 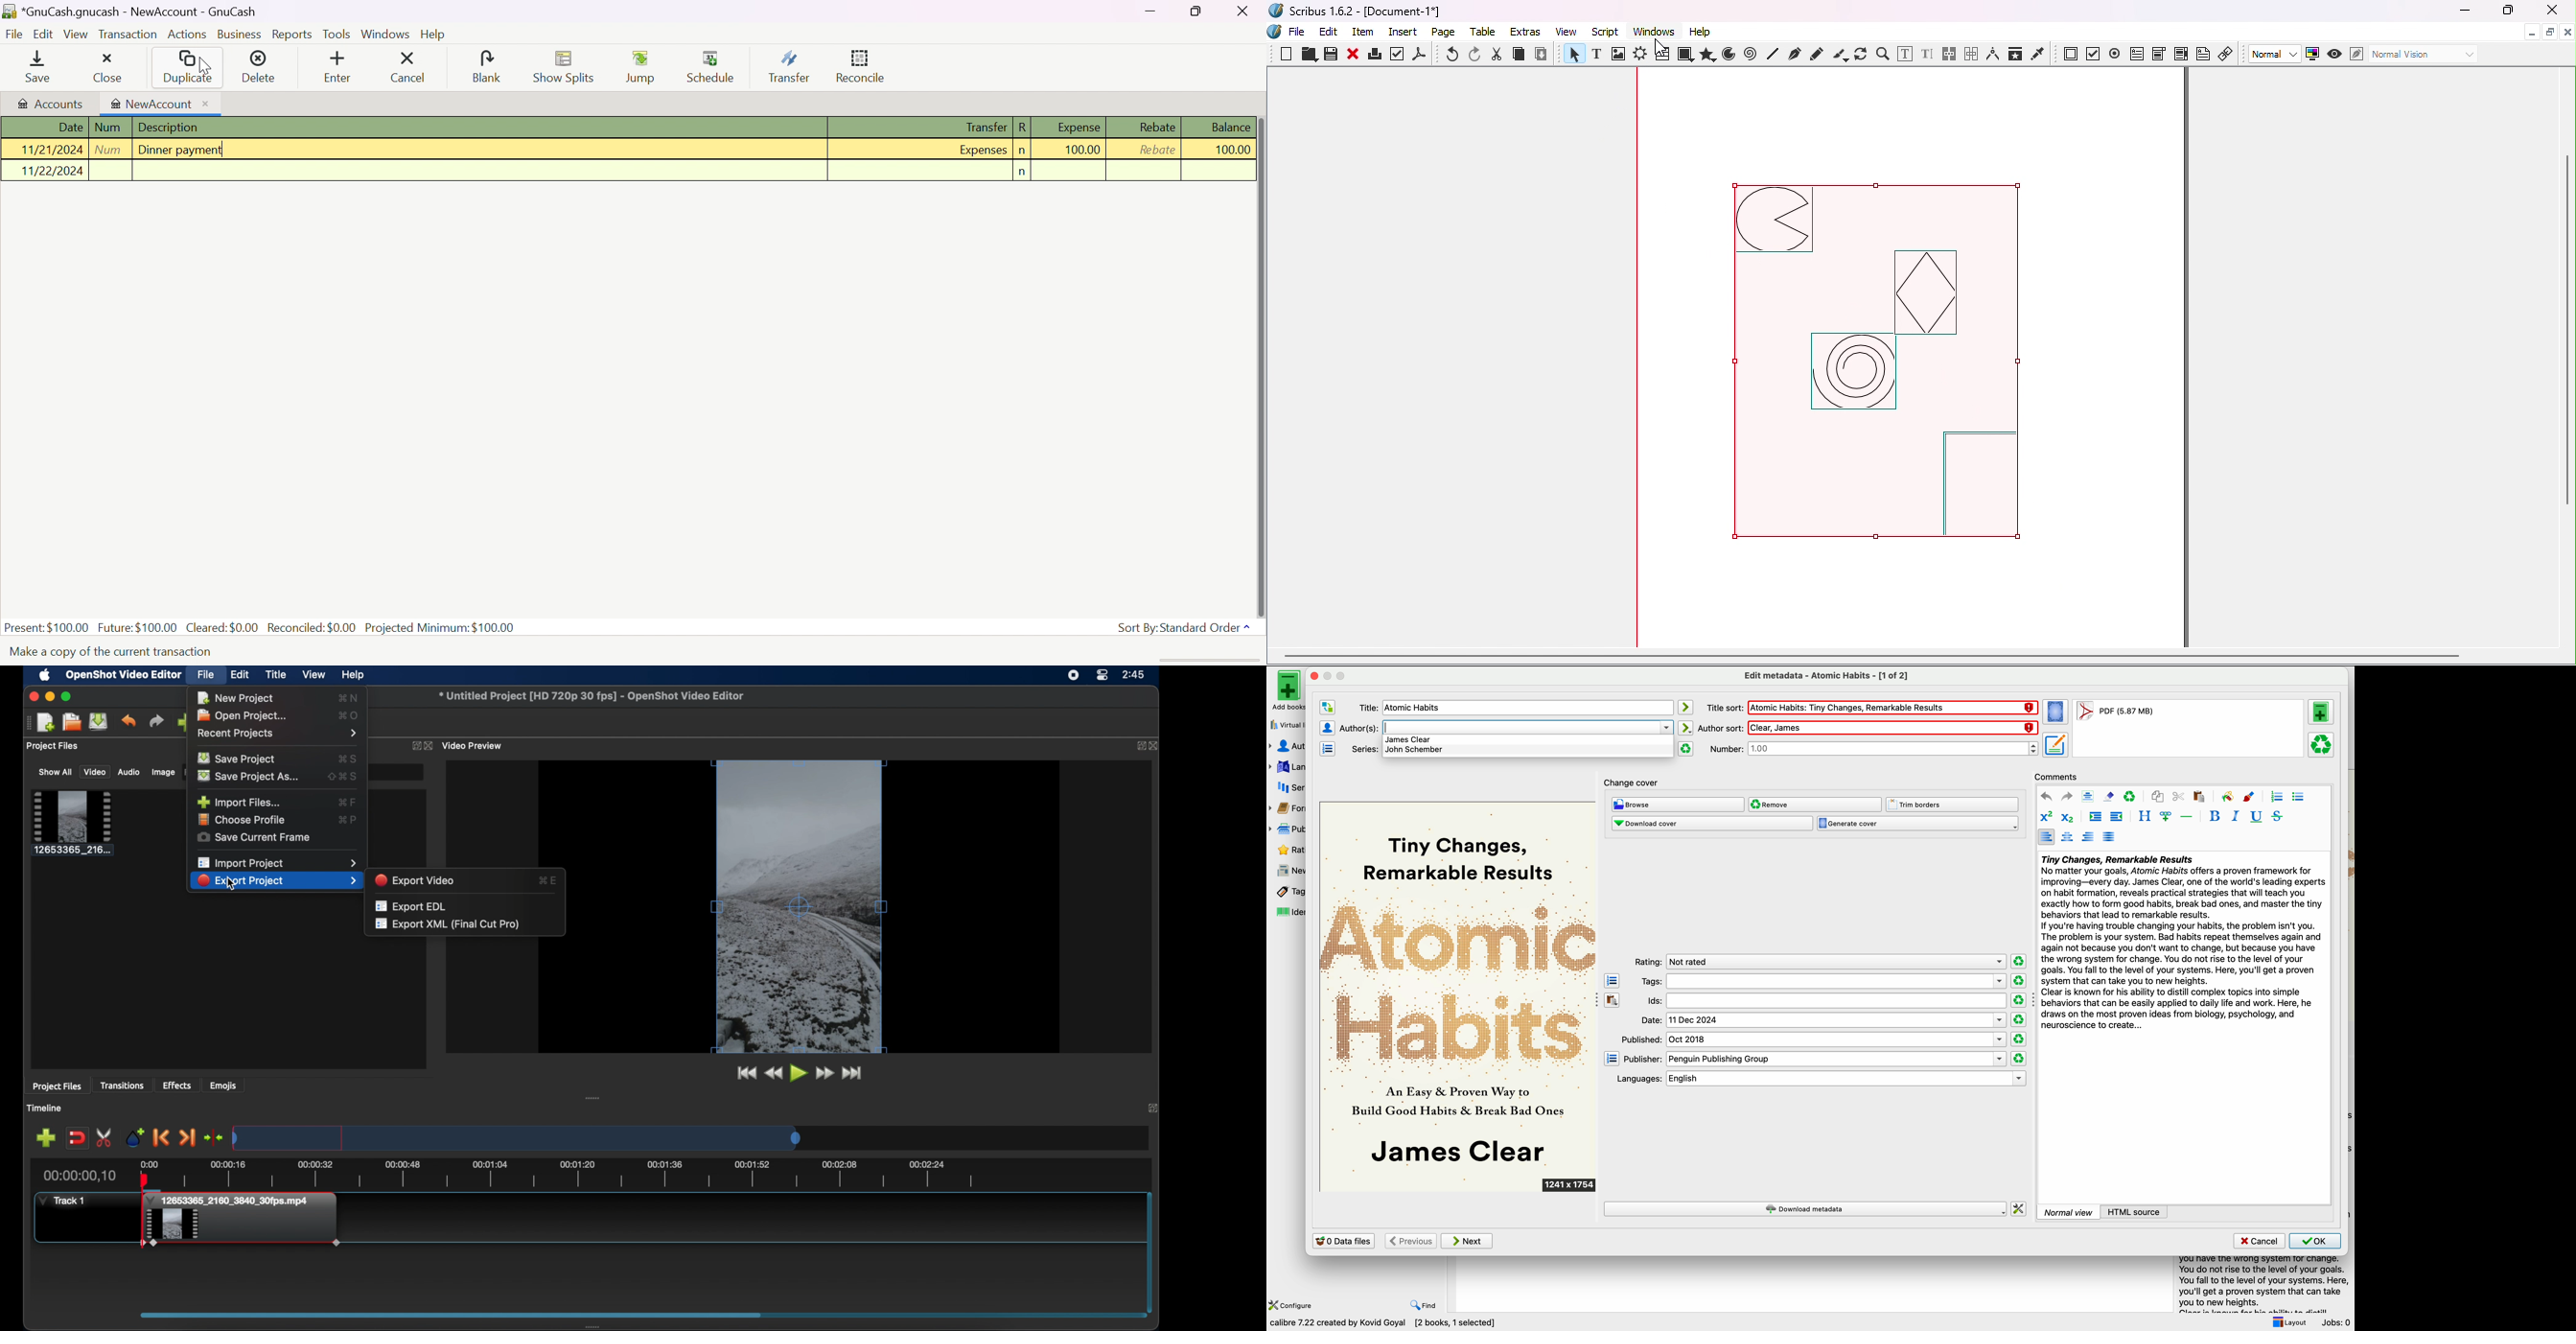 I want to click on previous marker, so click(x=161, y=1138).